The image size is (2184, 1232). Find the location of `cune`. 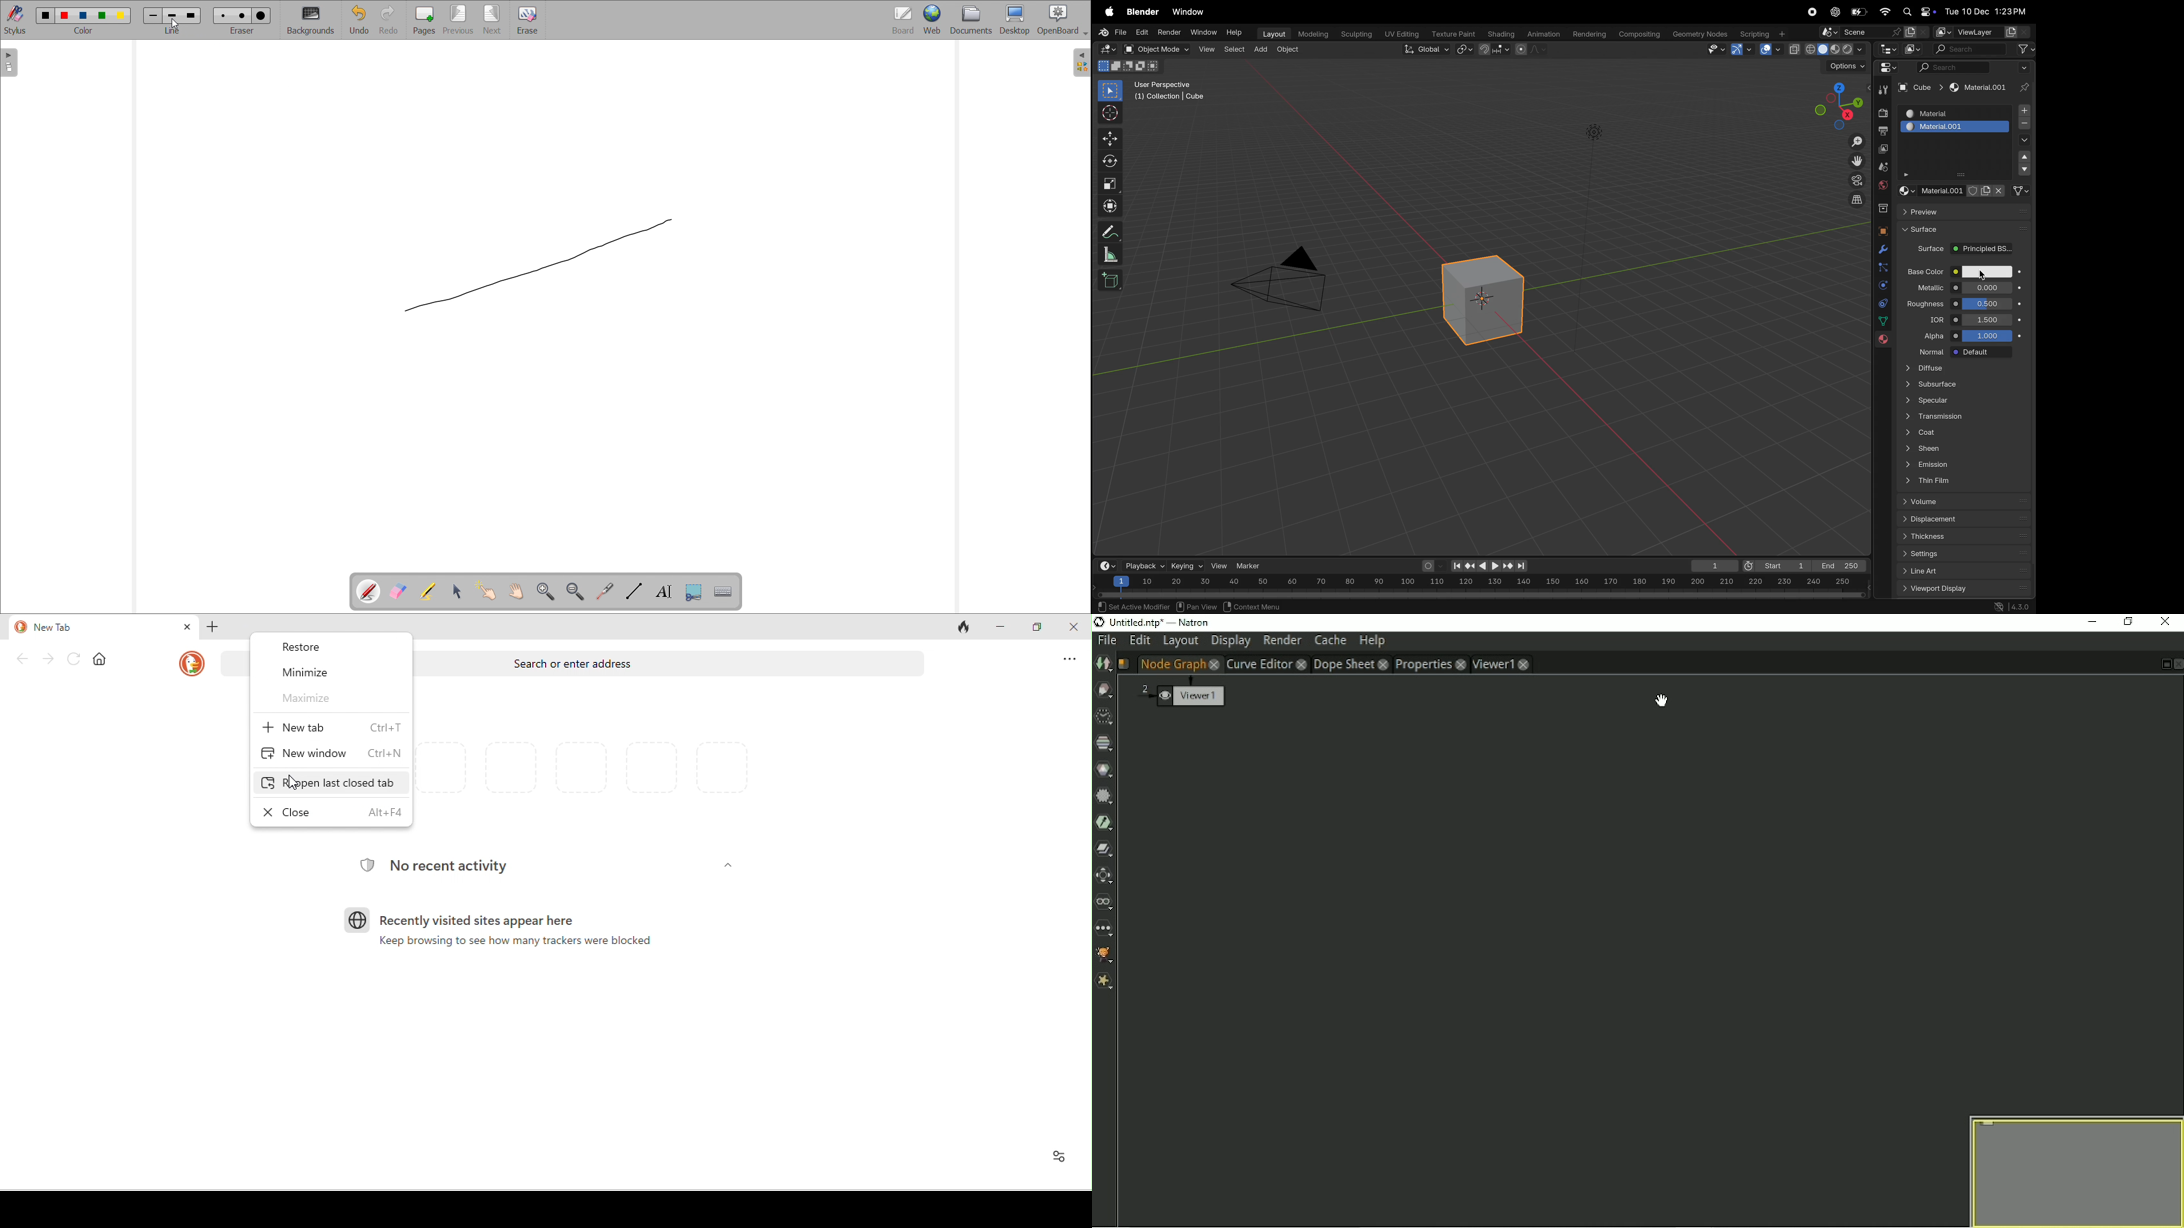

cune is located at coordinates (1920, 87).